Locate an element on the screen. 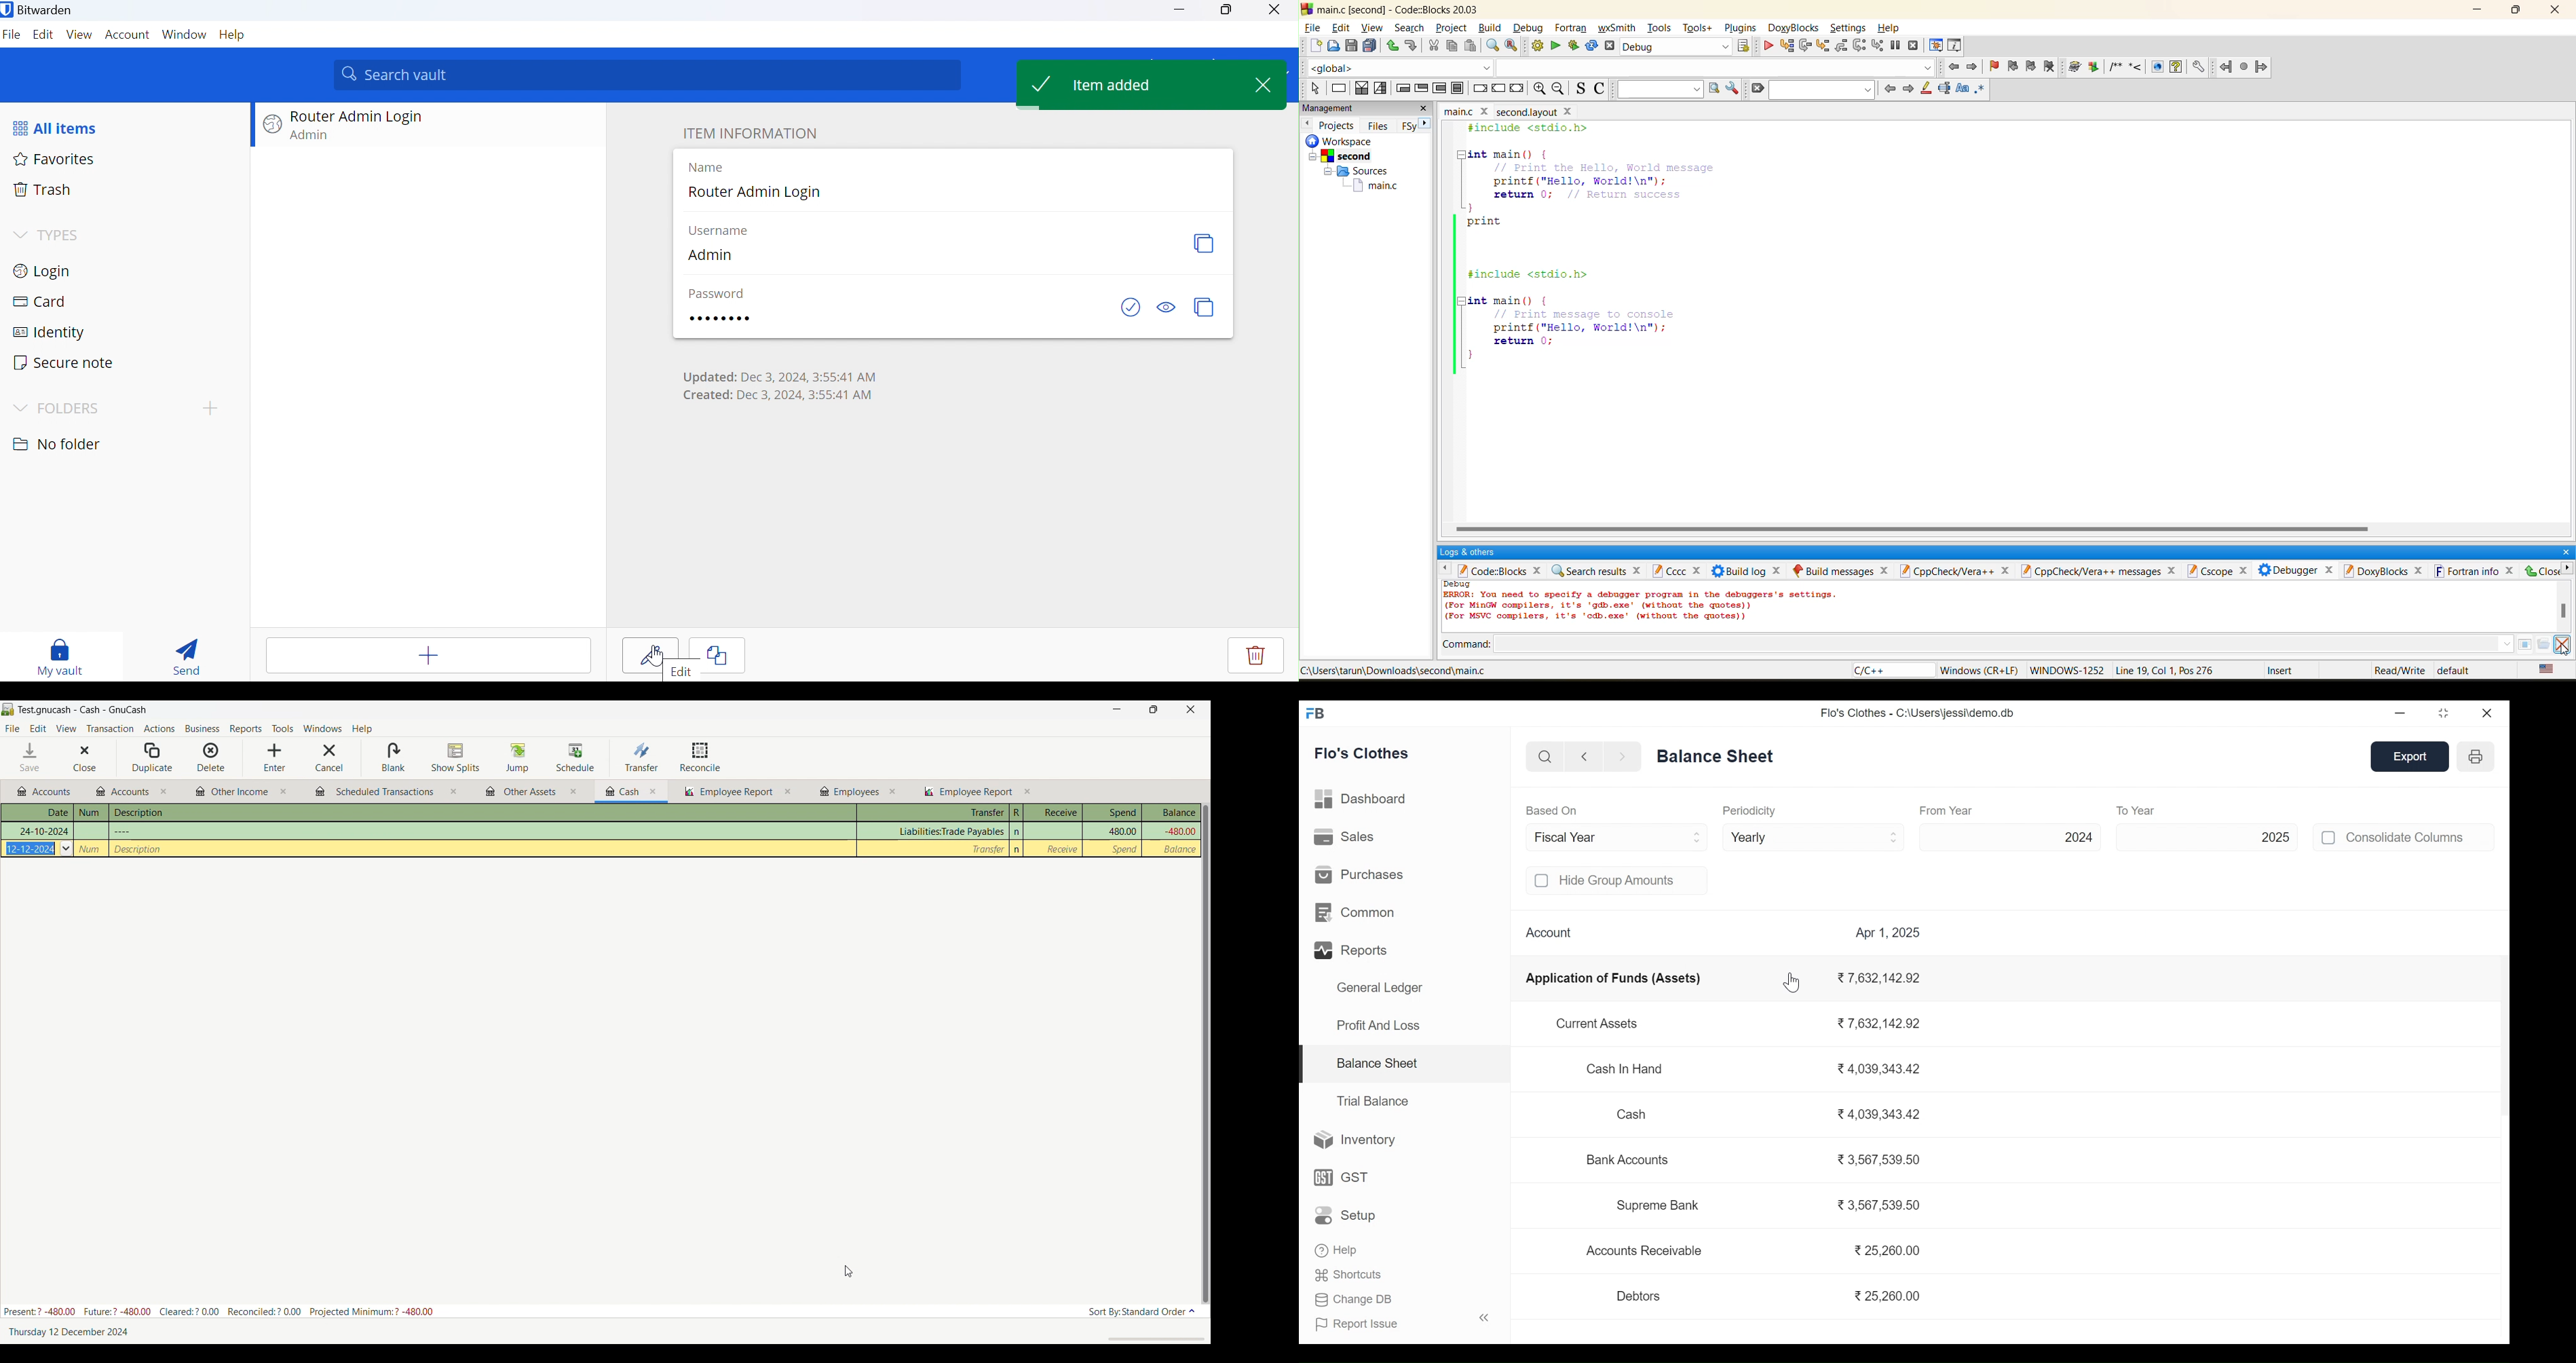 The width and height of the screenshot is (2576, 1372). break instruction is located at coordinates (1477, 89).